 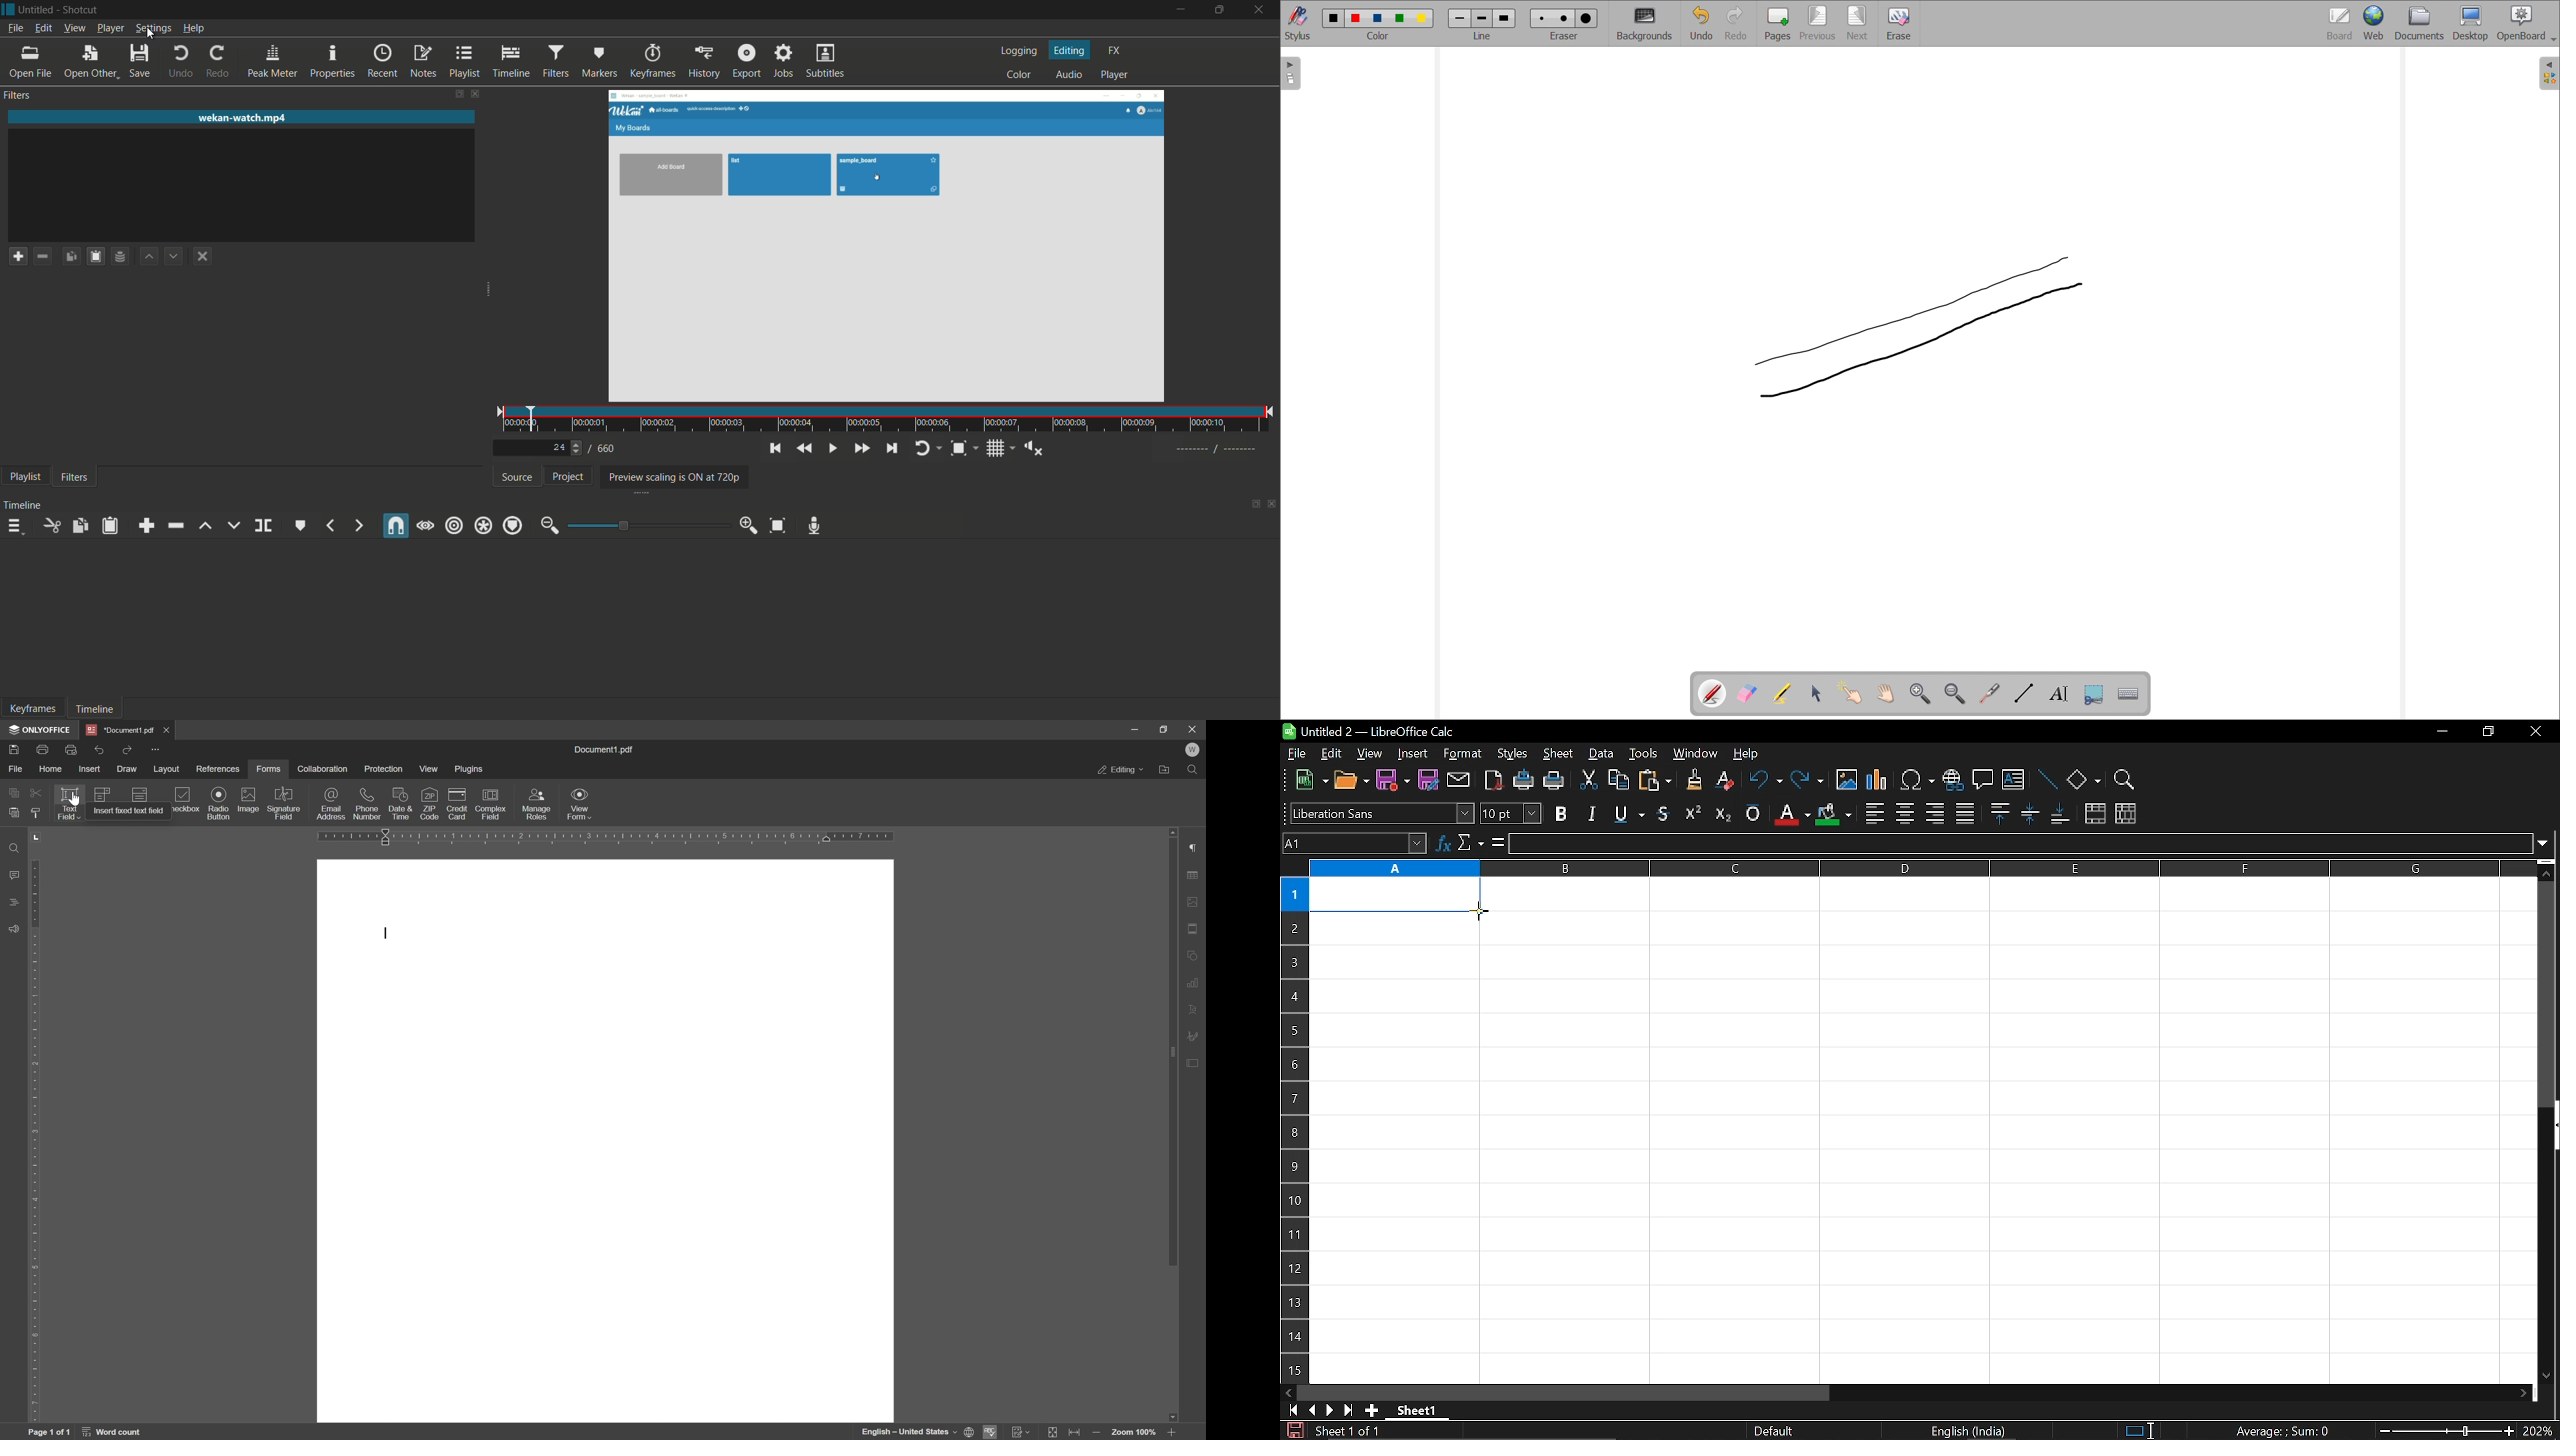 What do you see at coordinates (1174, 1416) in the screenshot?
I see `scroll down` at bounding box center [1174, 1416].